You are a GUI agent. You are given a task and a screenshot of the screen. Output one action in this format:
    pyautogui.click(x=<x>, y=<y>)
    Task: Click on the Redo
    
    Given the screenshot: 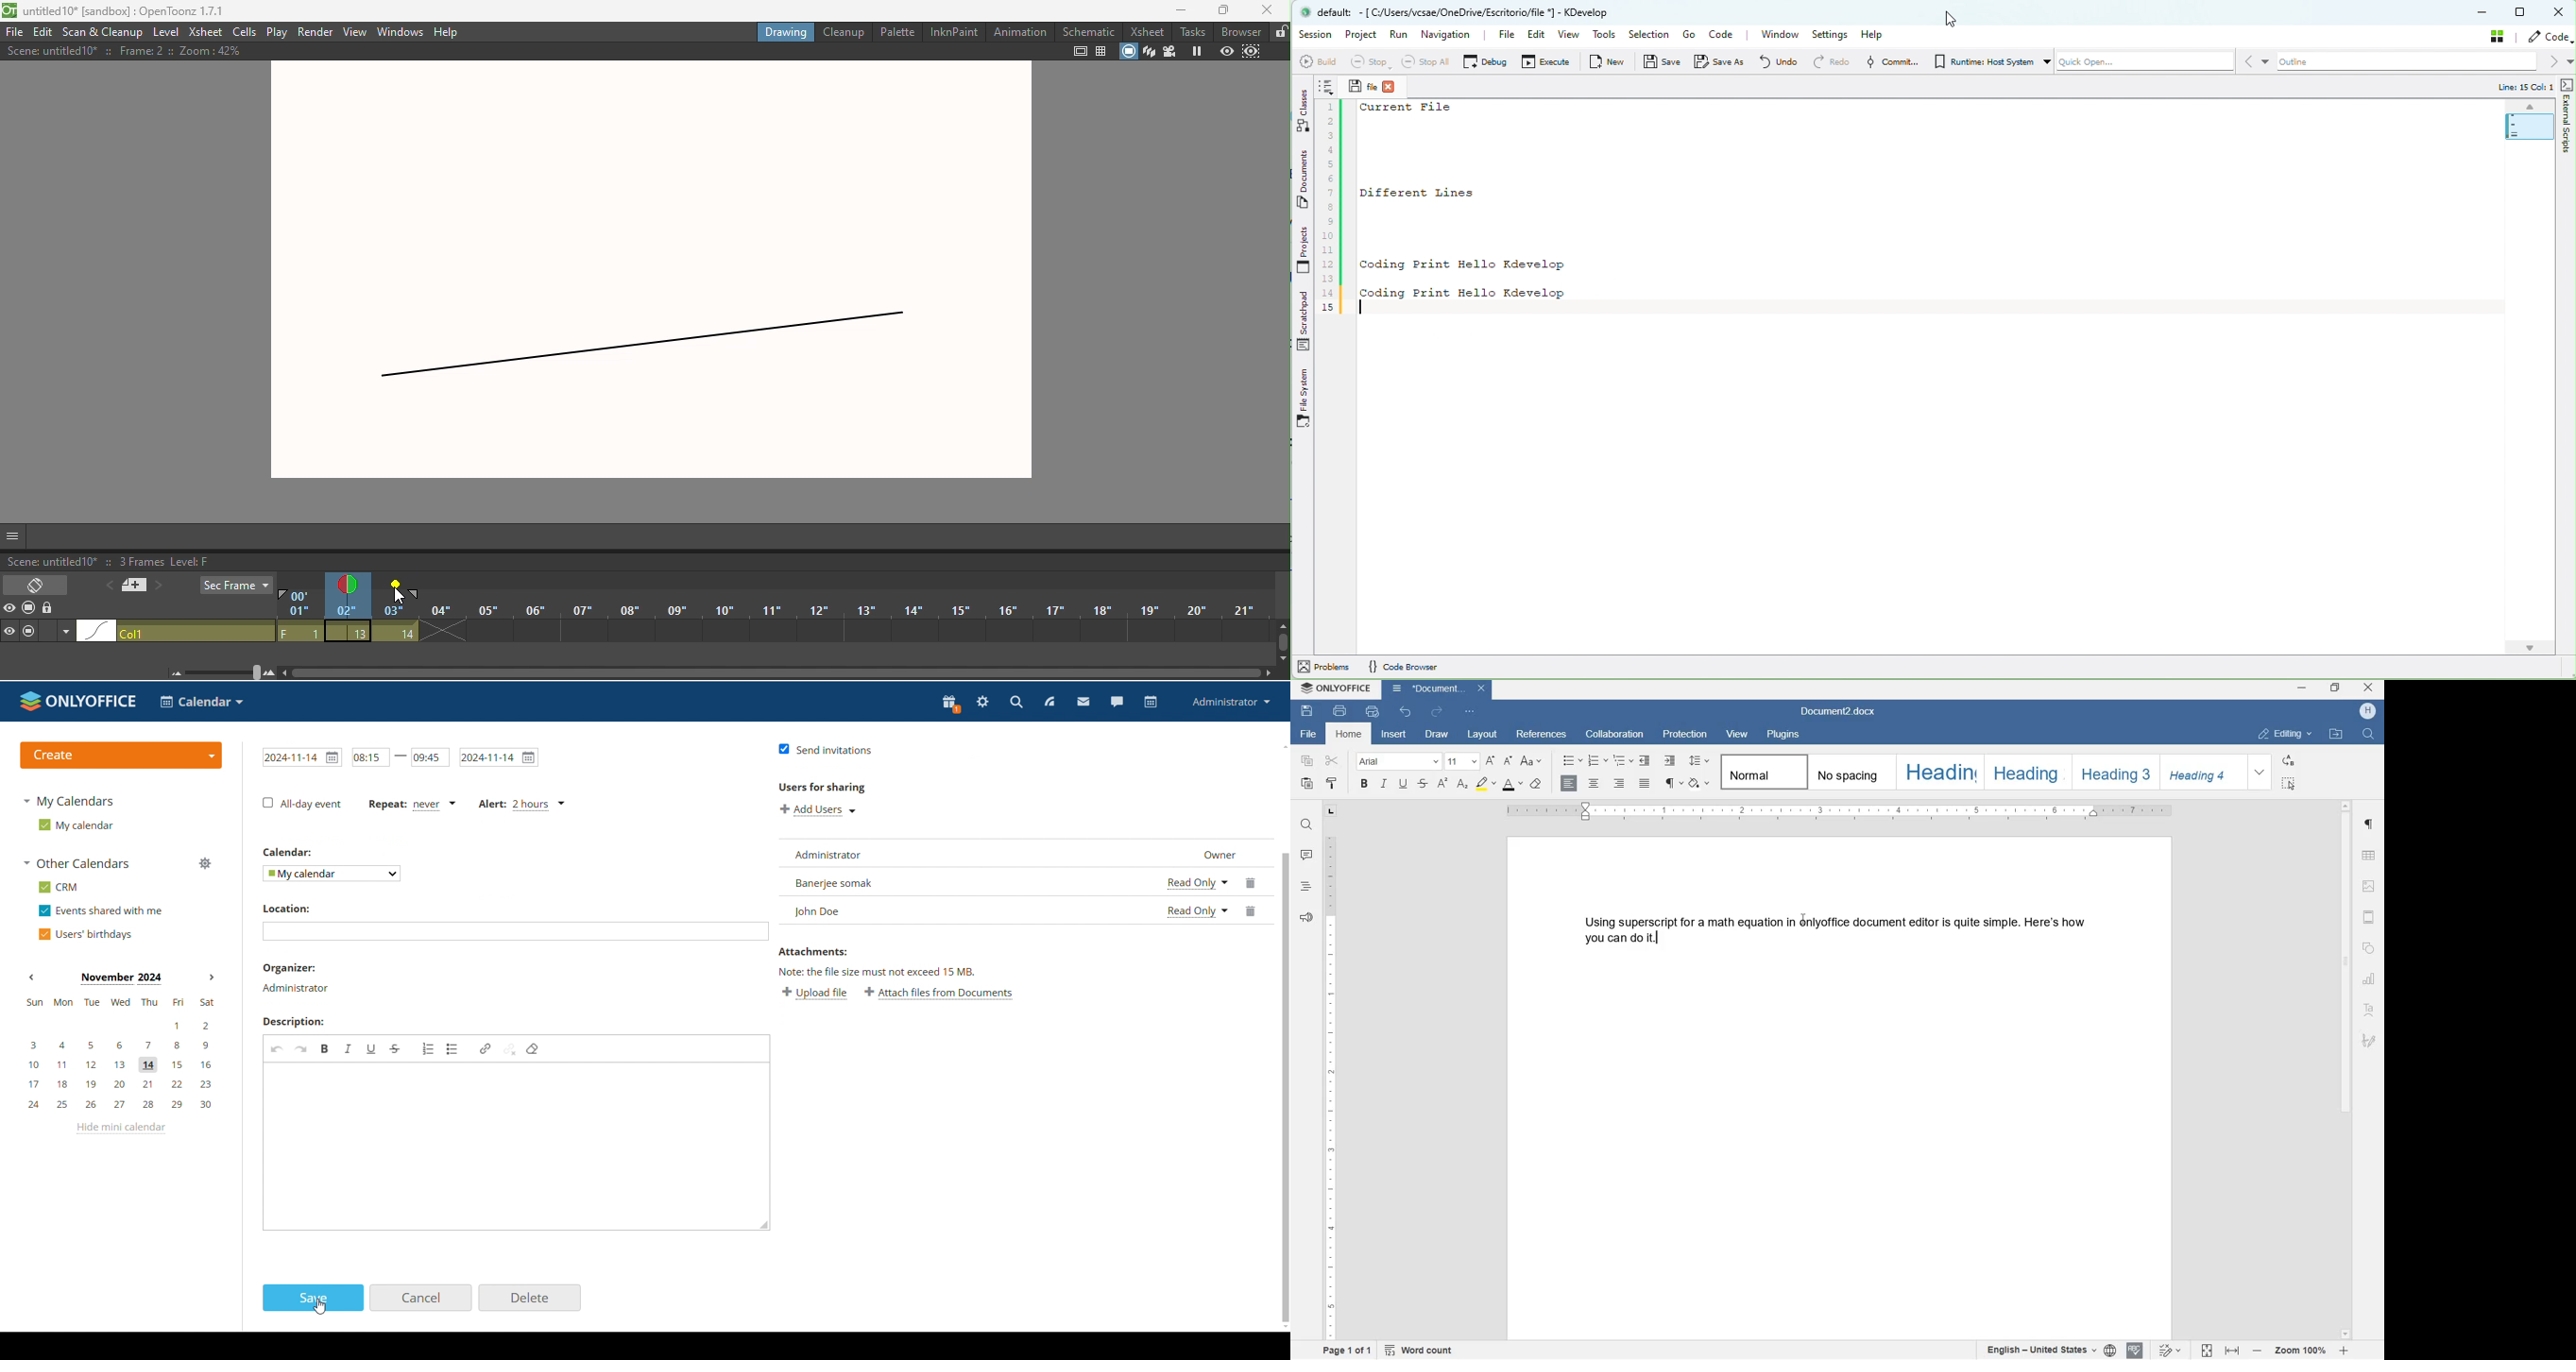 What is the action you would take?
    pyautogui.click(x=302, y=1048)
    